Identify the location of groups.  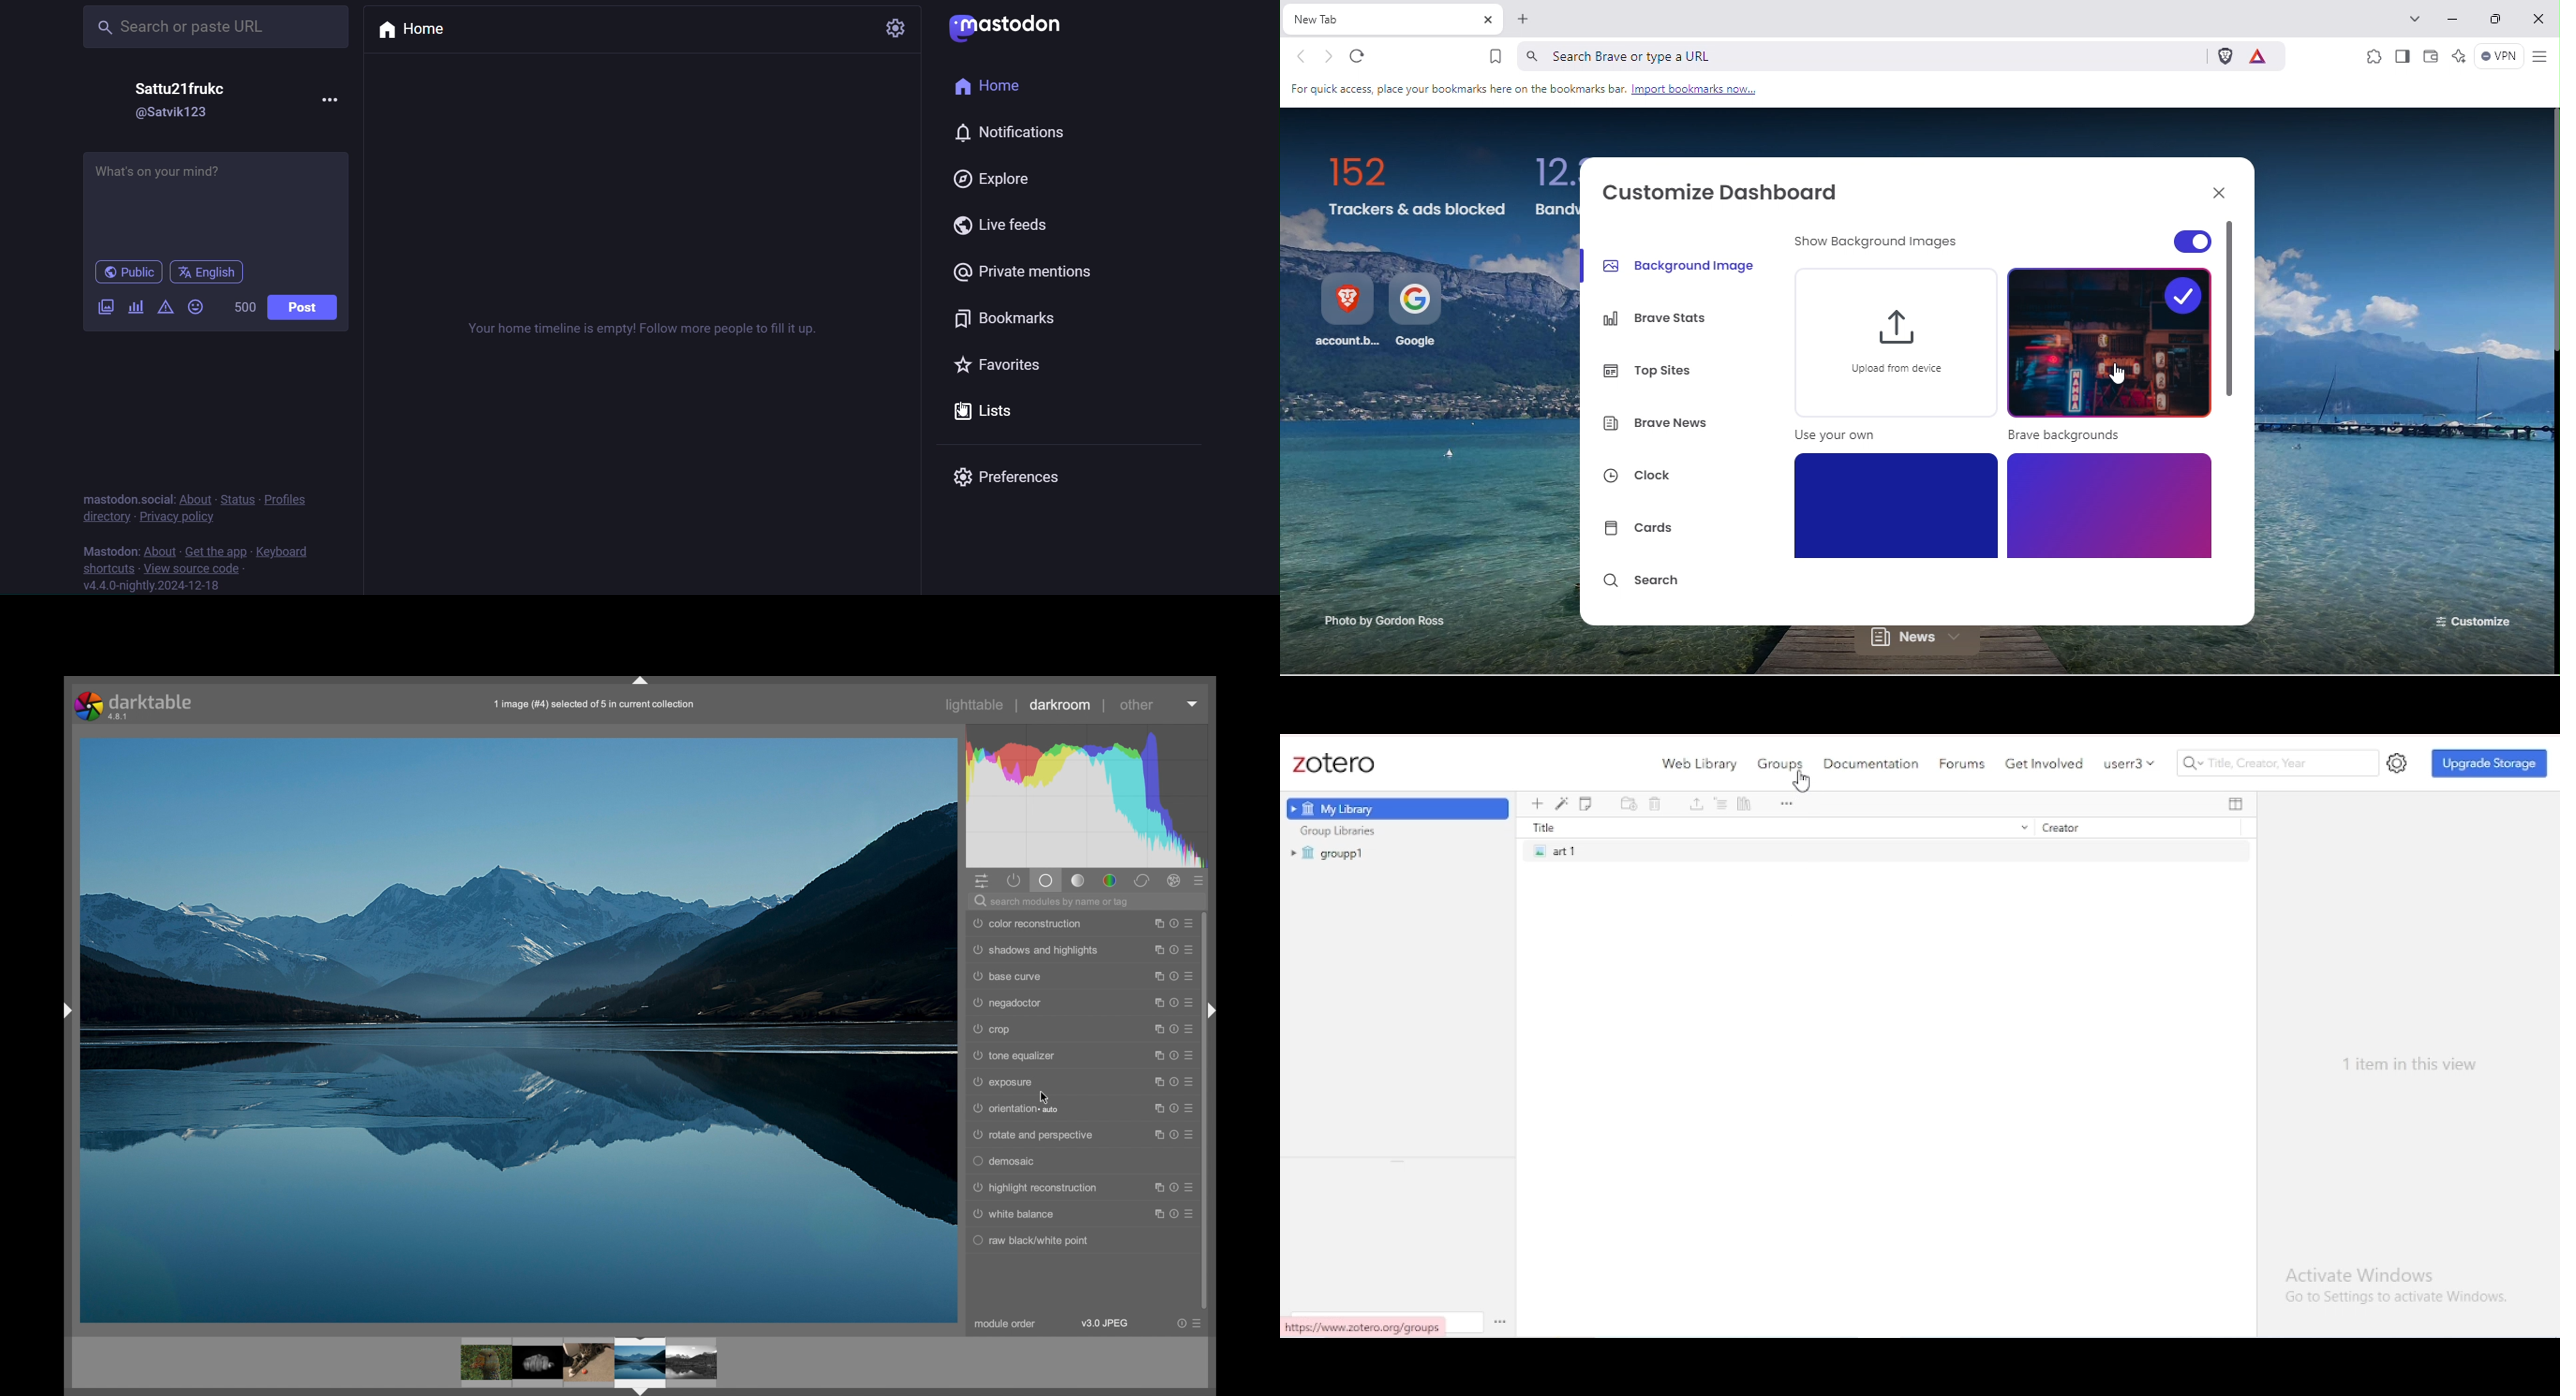
(1781, 764).